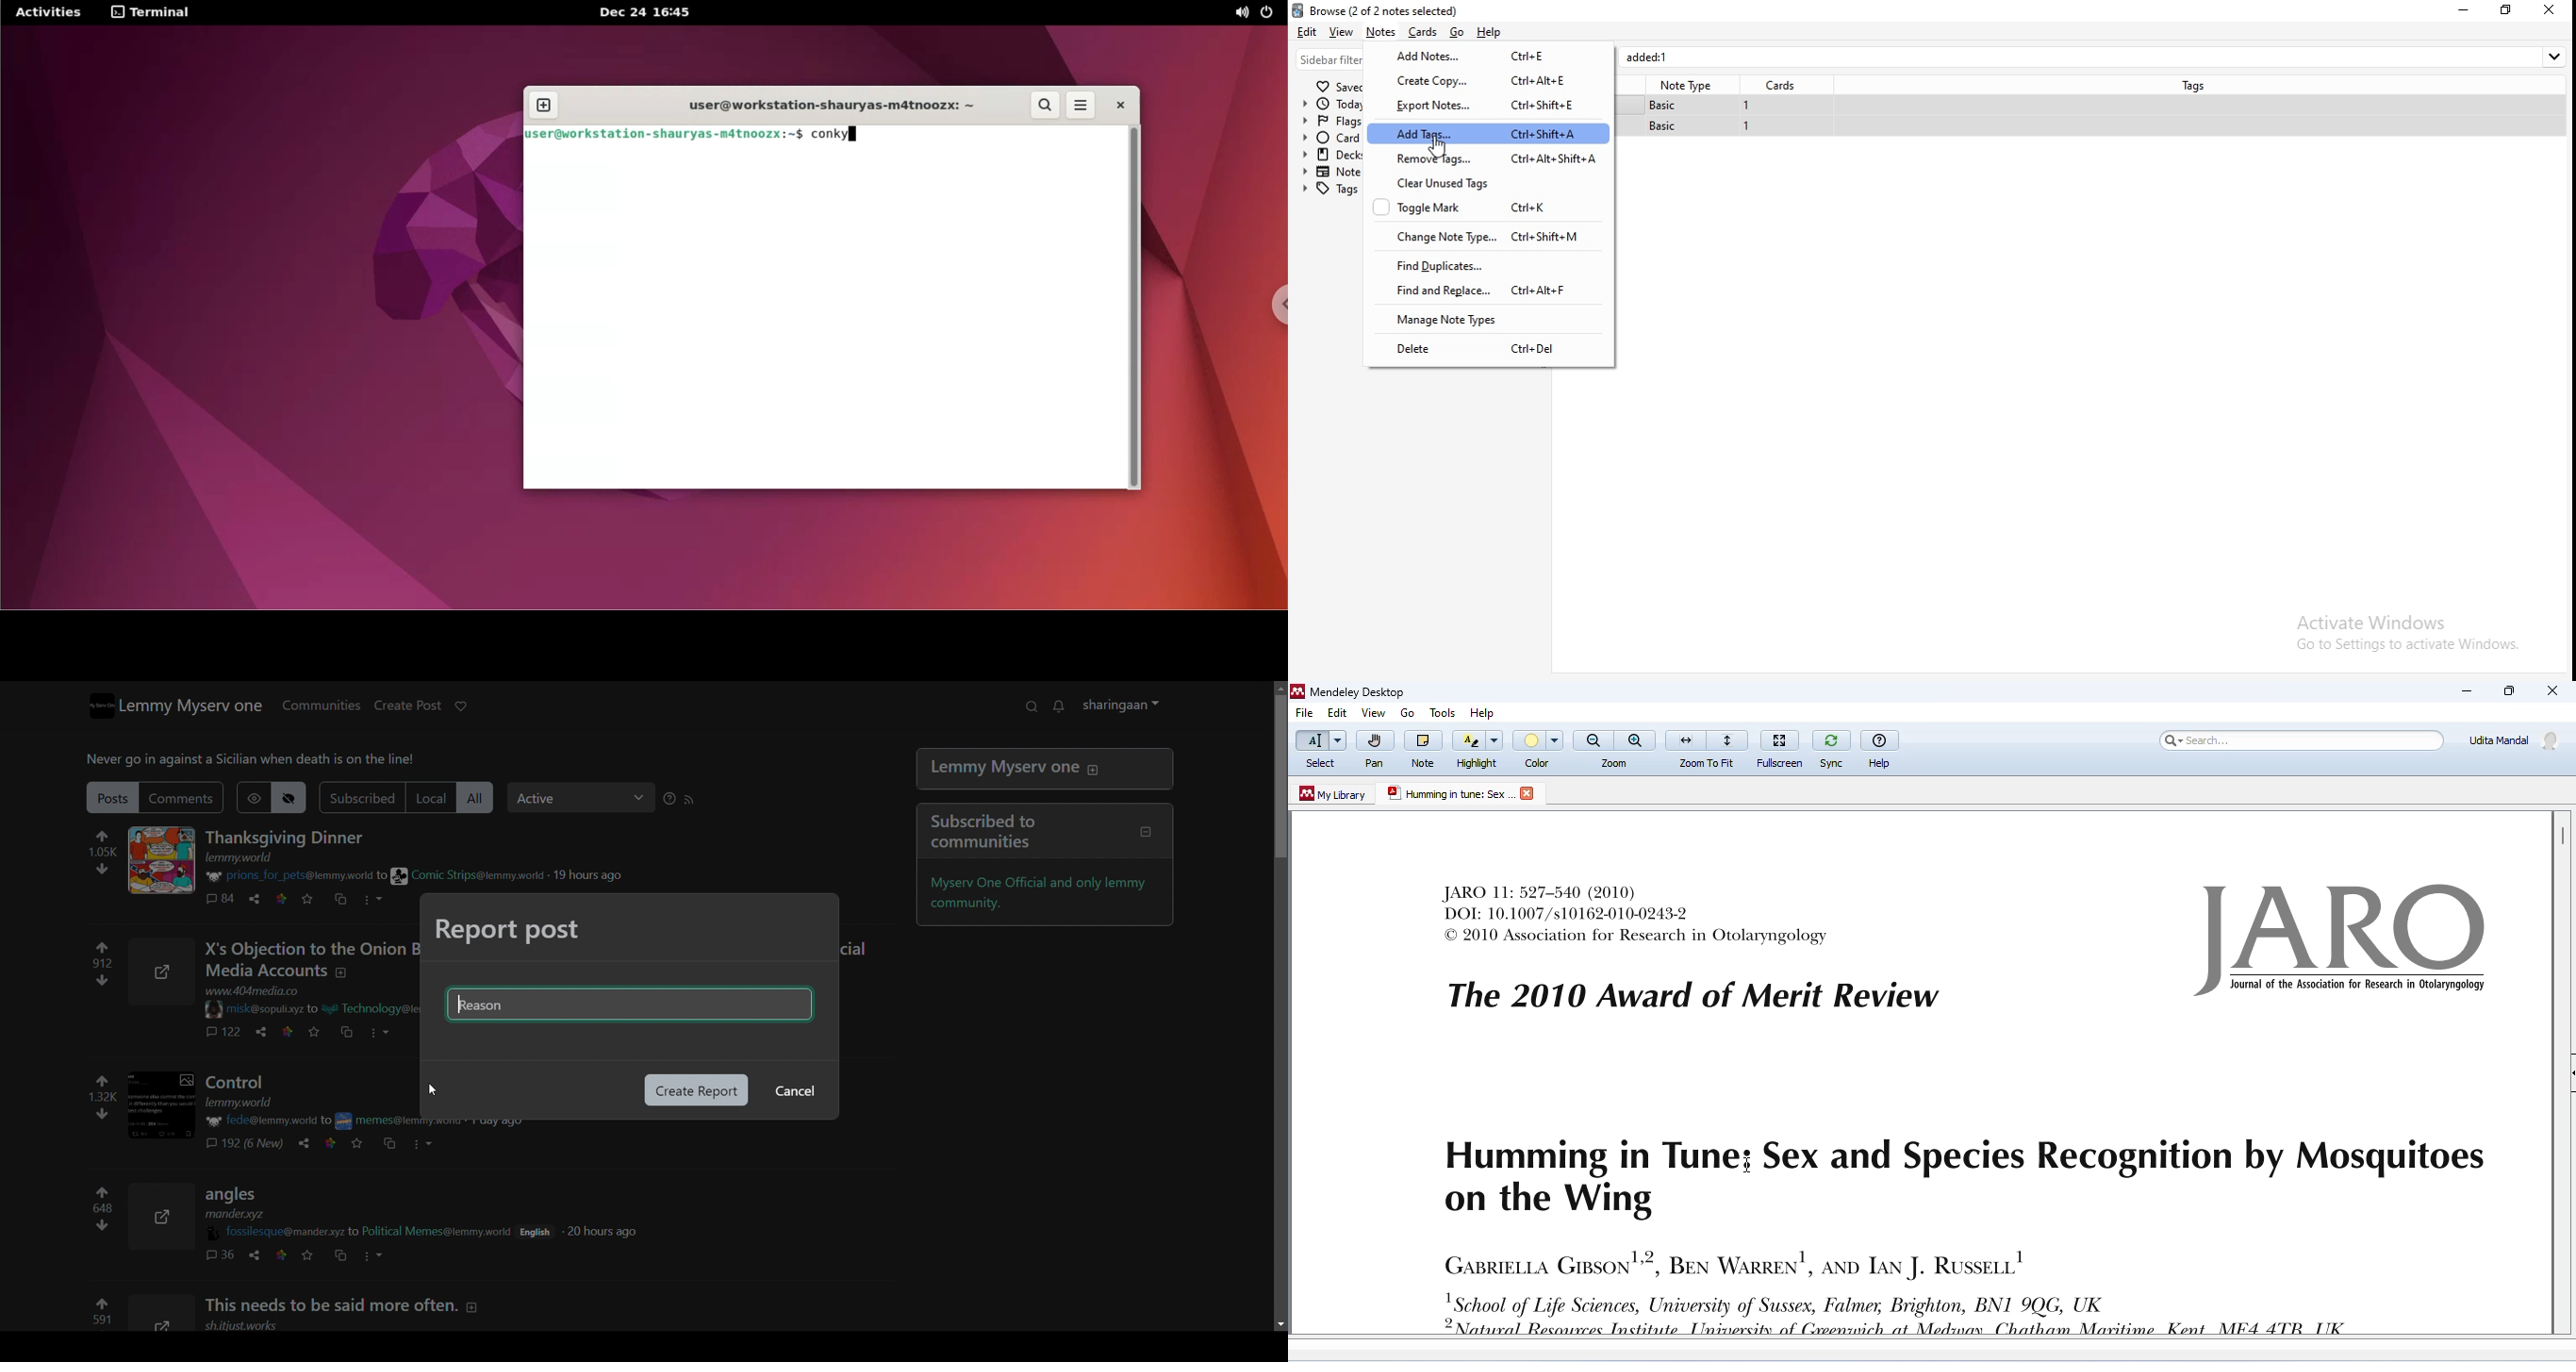 Image resolution: width=2576 pixels, height=1372 pixels. Describe the element at coordinates (1529, 793) in the screenshot. I see `close` at that location.